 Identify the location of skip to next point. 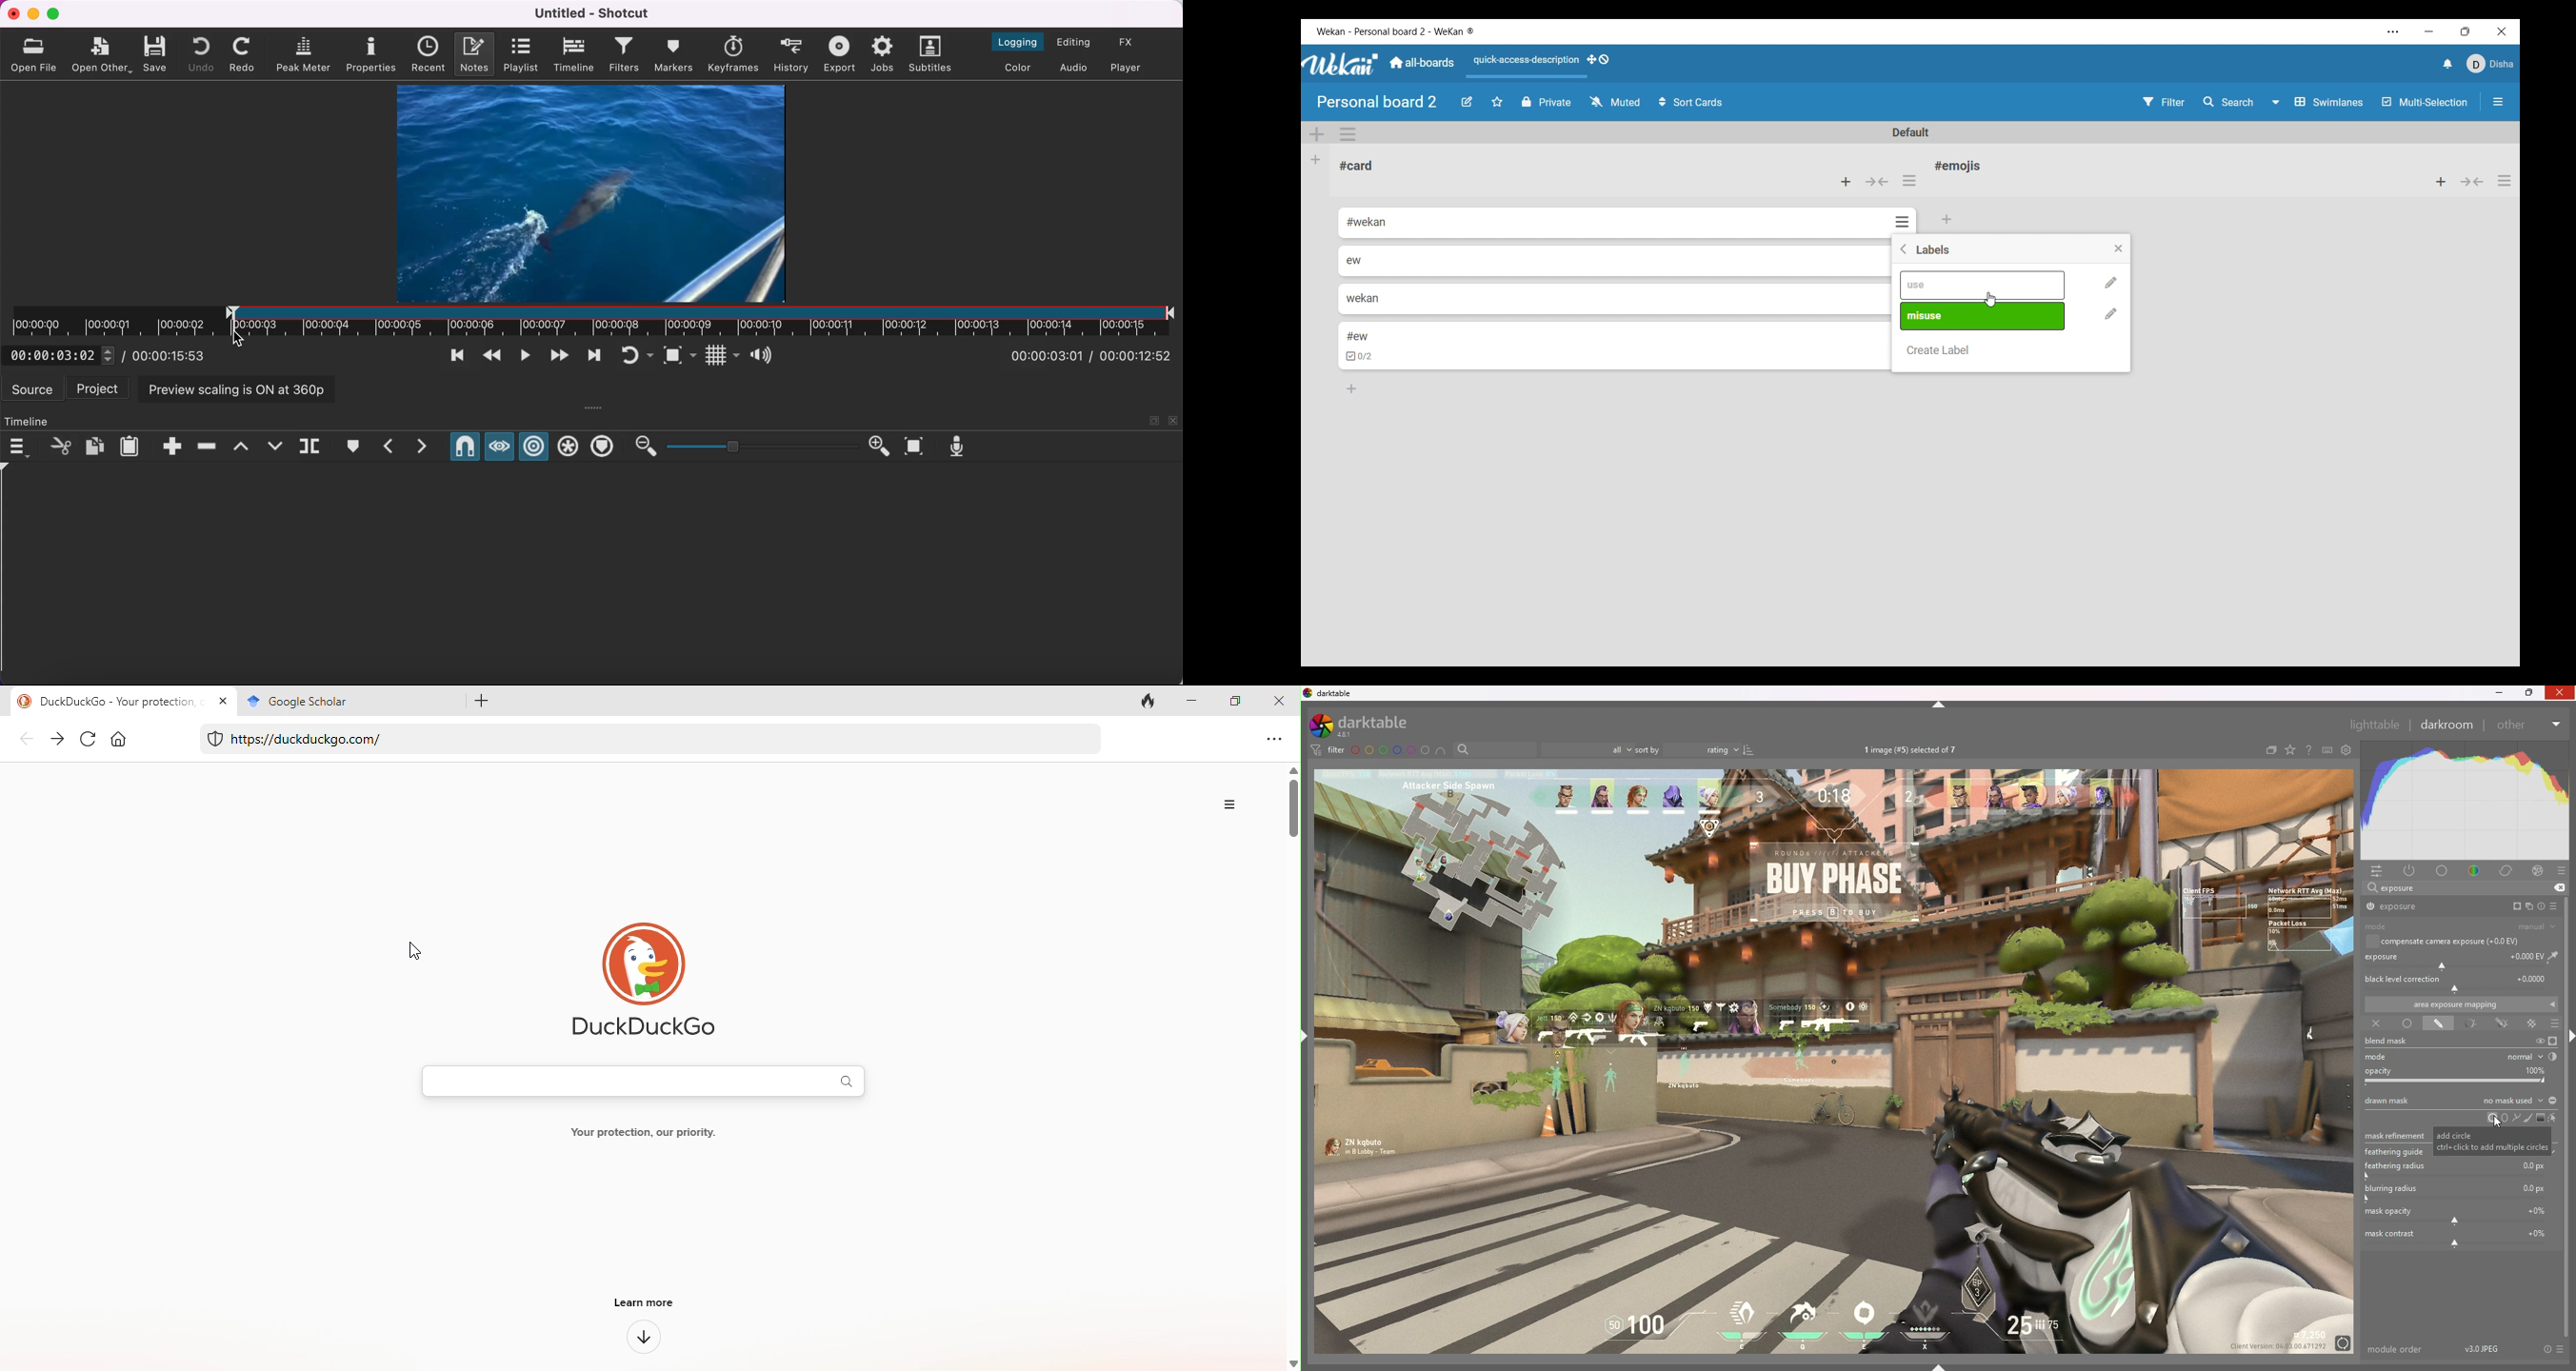
(594, 356).